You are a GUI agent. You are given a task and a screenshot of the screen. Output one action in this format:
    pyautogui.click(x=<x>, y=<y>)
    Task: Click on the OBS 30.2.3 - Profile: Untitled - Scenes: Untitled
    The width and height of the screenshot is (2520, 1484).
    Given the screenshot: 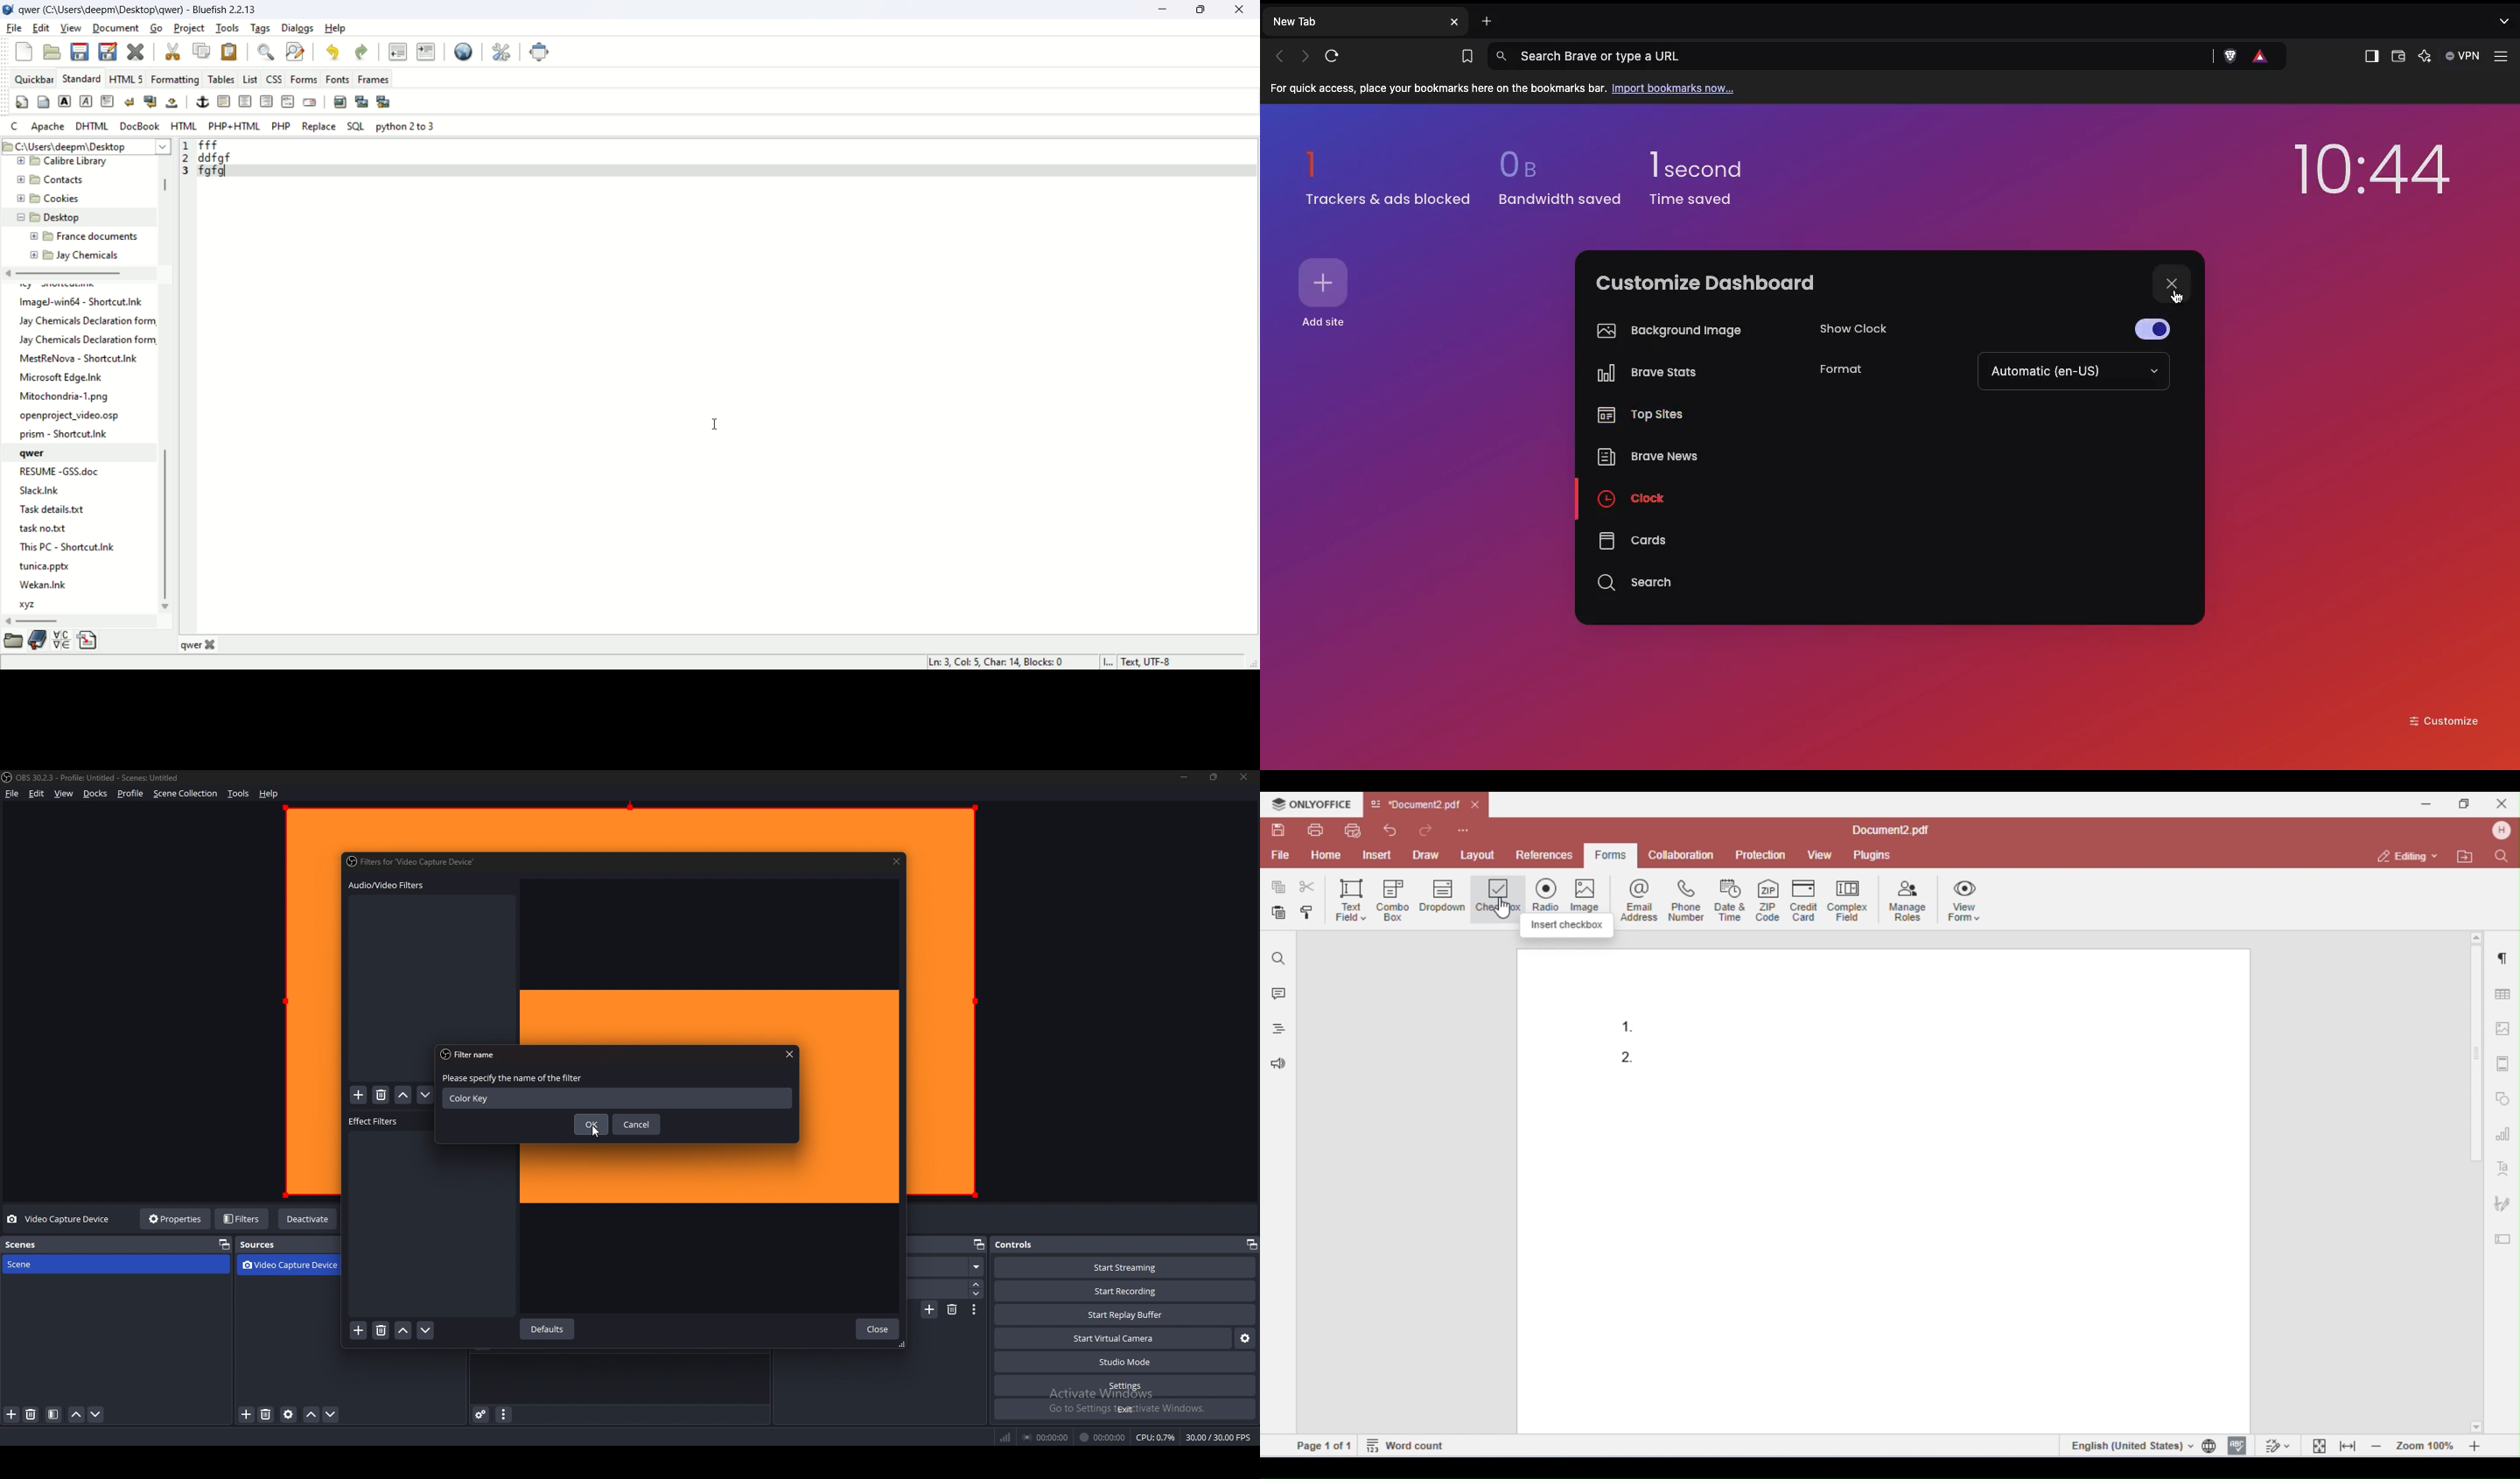 What is the action you would take?
    pyautogui.click(x=102, y=779)
    